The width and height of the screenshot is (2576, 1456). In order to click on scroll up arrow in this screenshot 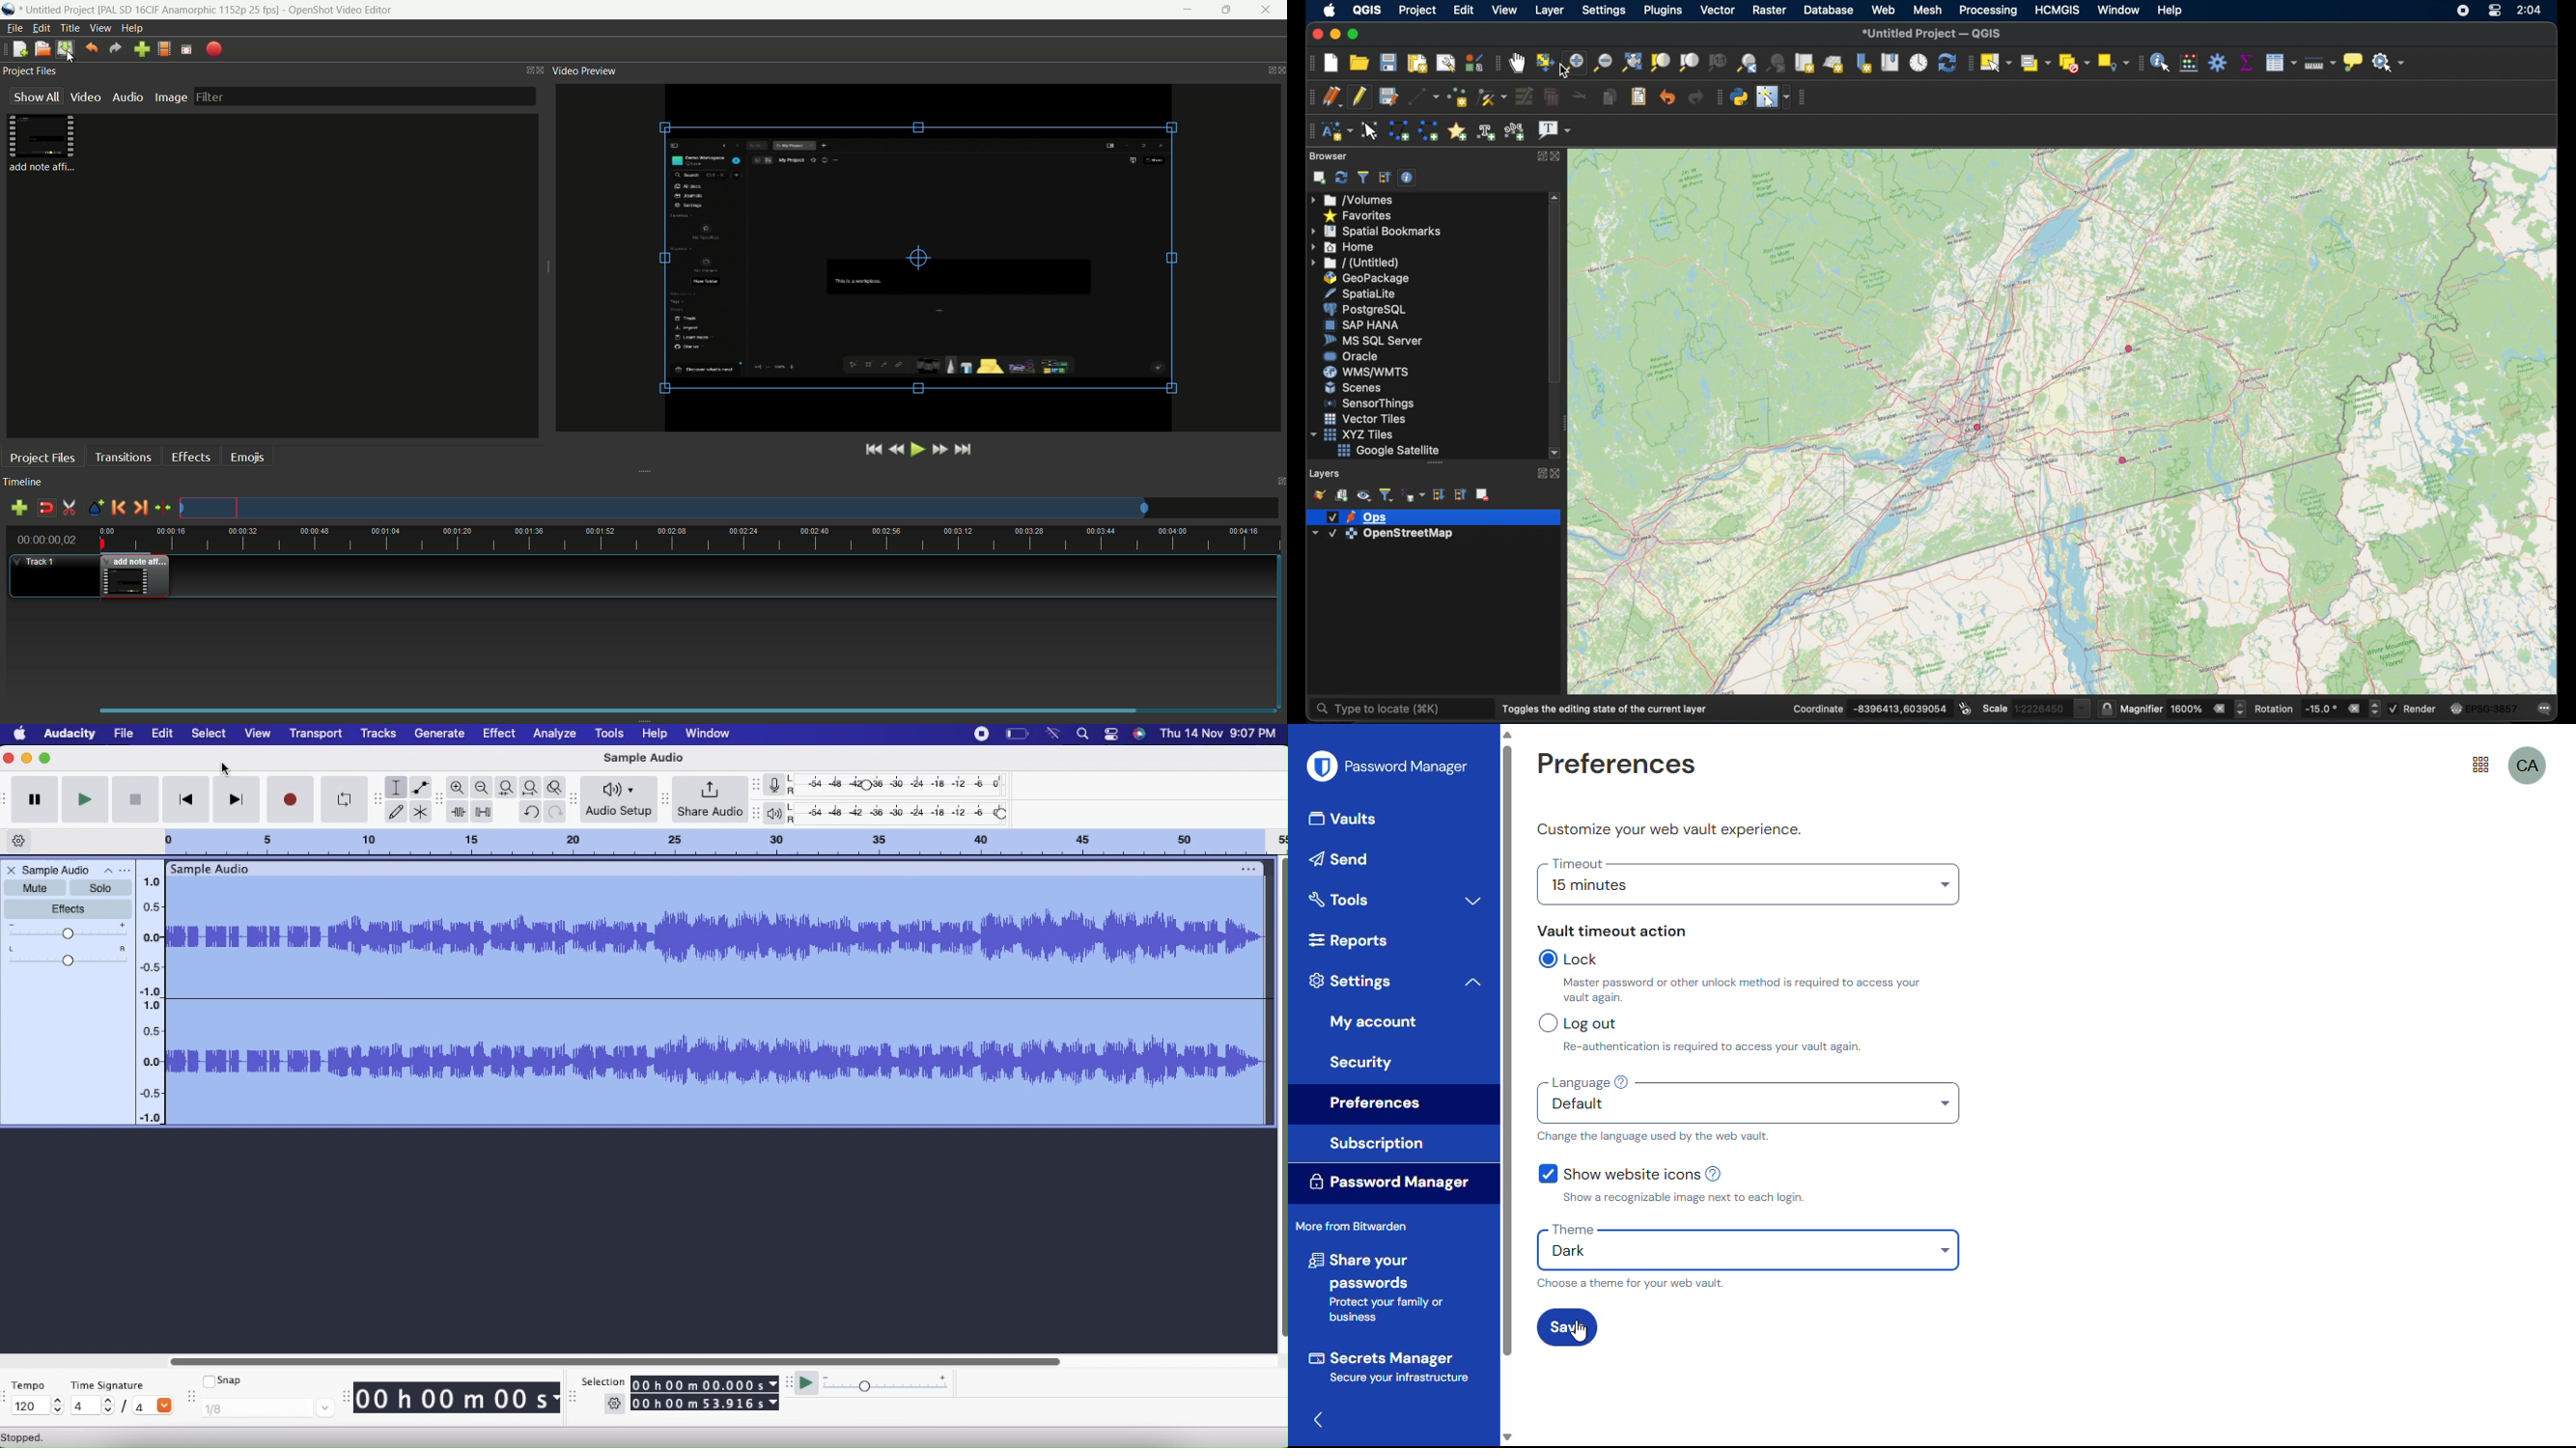, I will do `click(1555, 199)`.